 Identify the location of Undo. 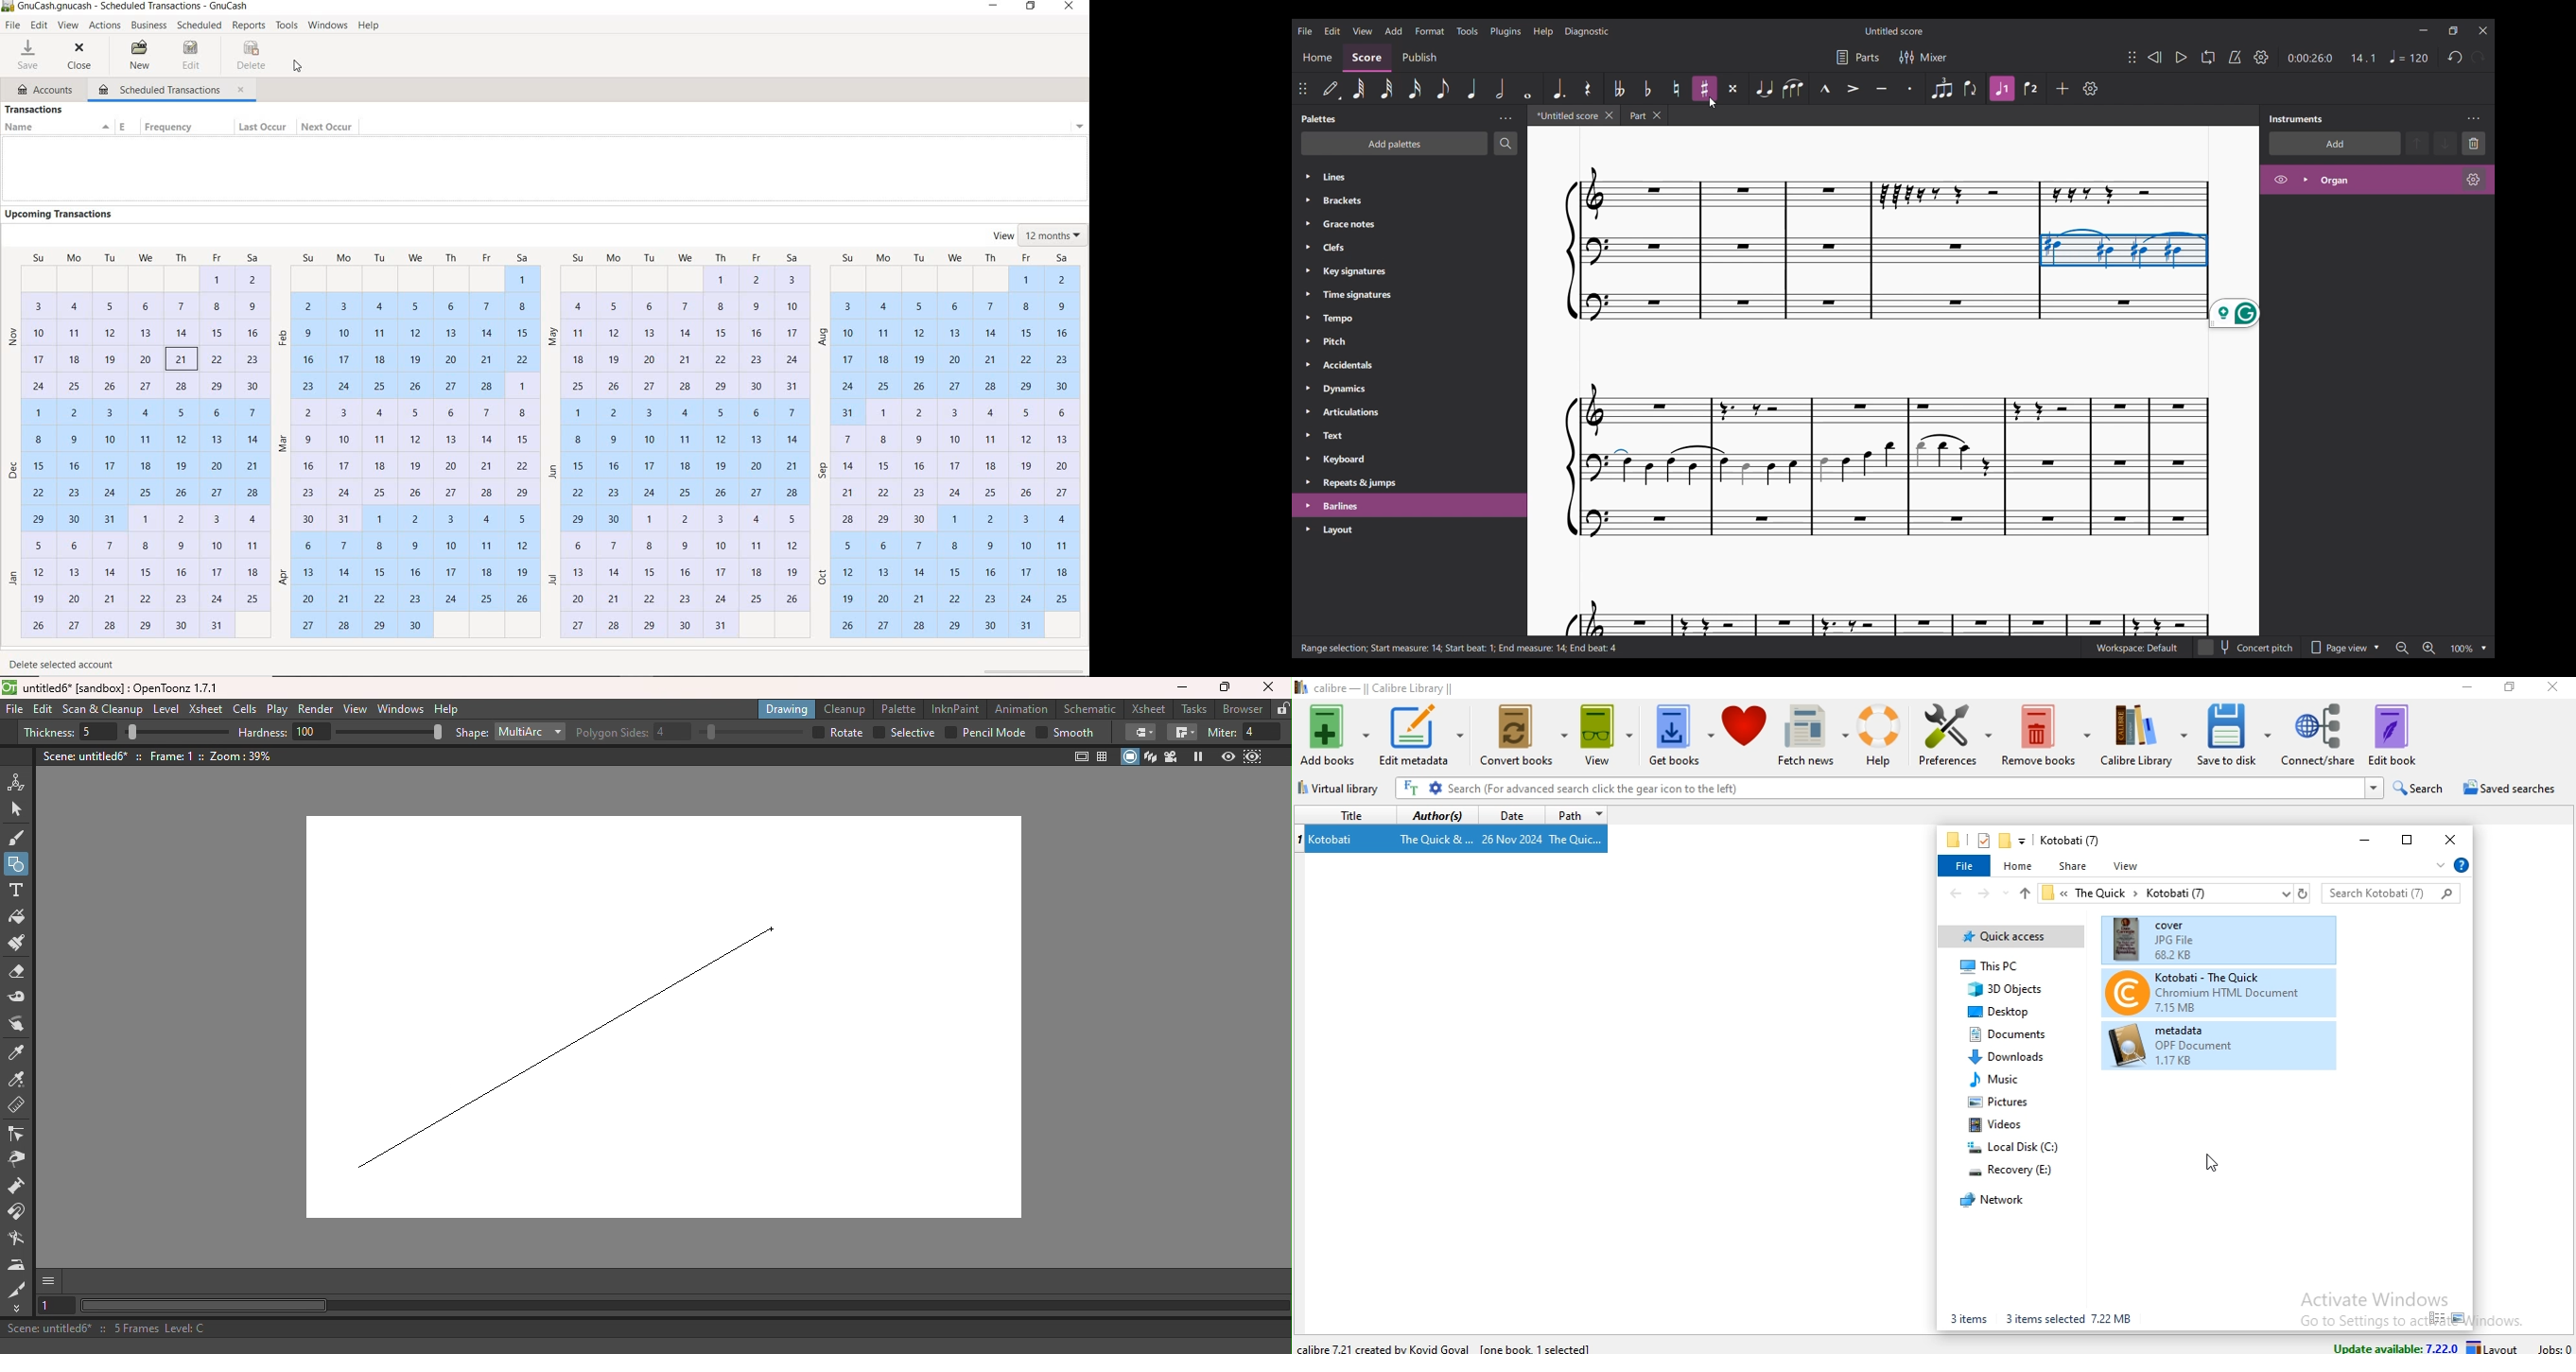
(2455, 58).